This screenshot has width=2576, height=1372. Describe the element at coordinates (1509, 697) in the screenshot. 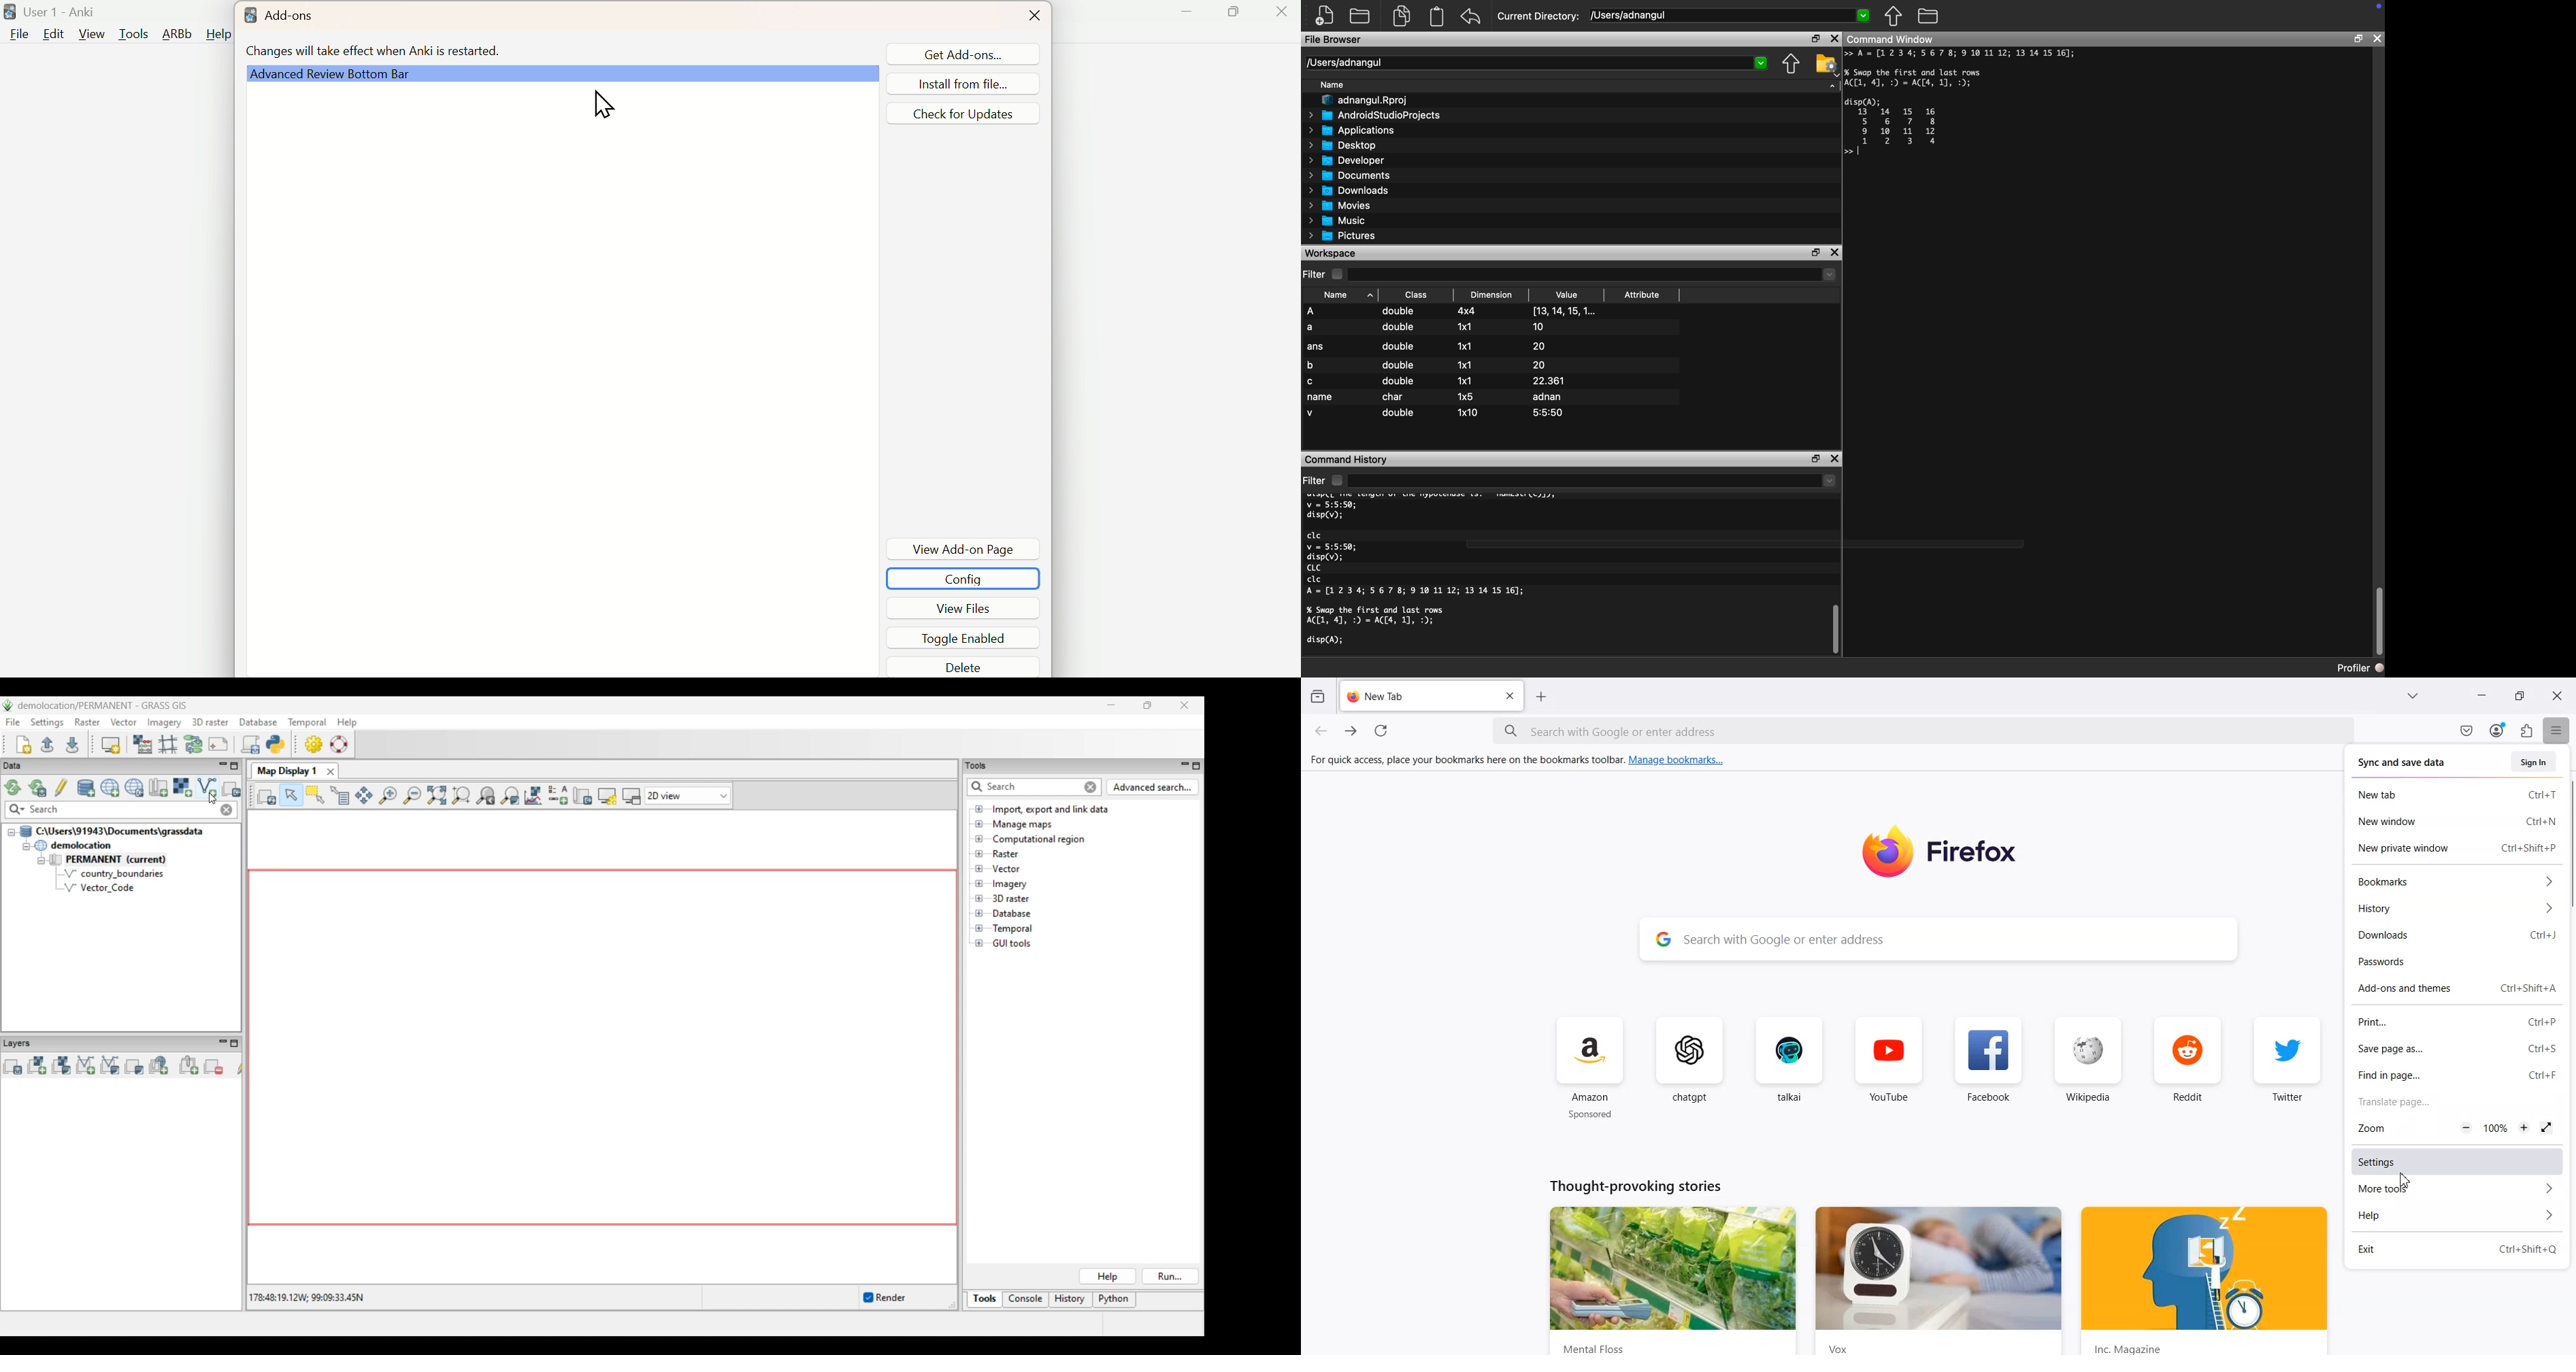

I see `Close` at that location.